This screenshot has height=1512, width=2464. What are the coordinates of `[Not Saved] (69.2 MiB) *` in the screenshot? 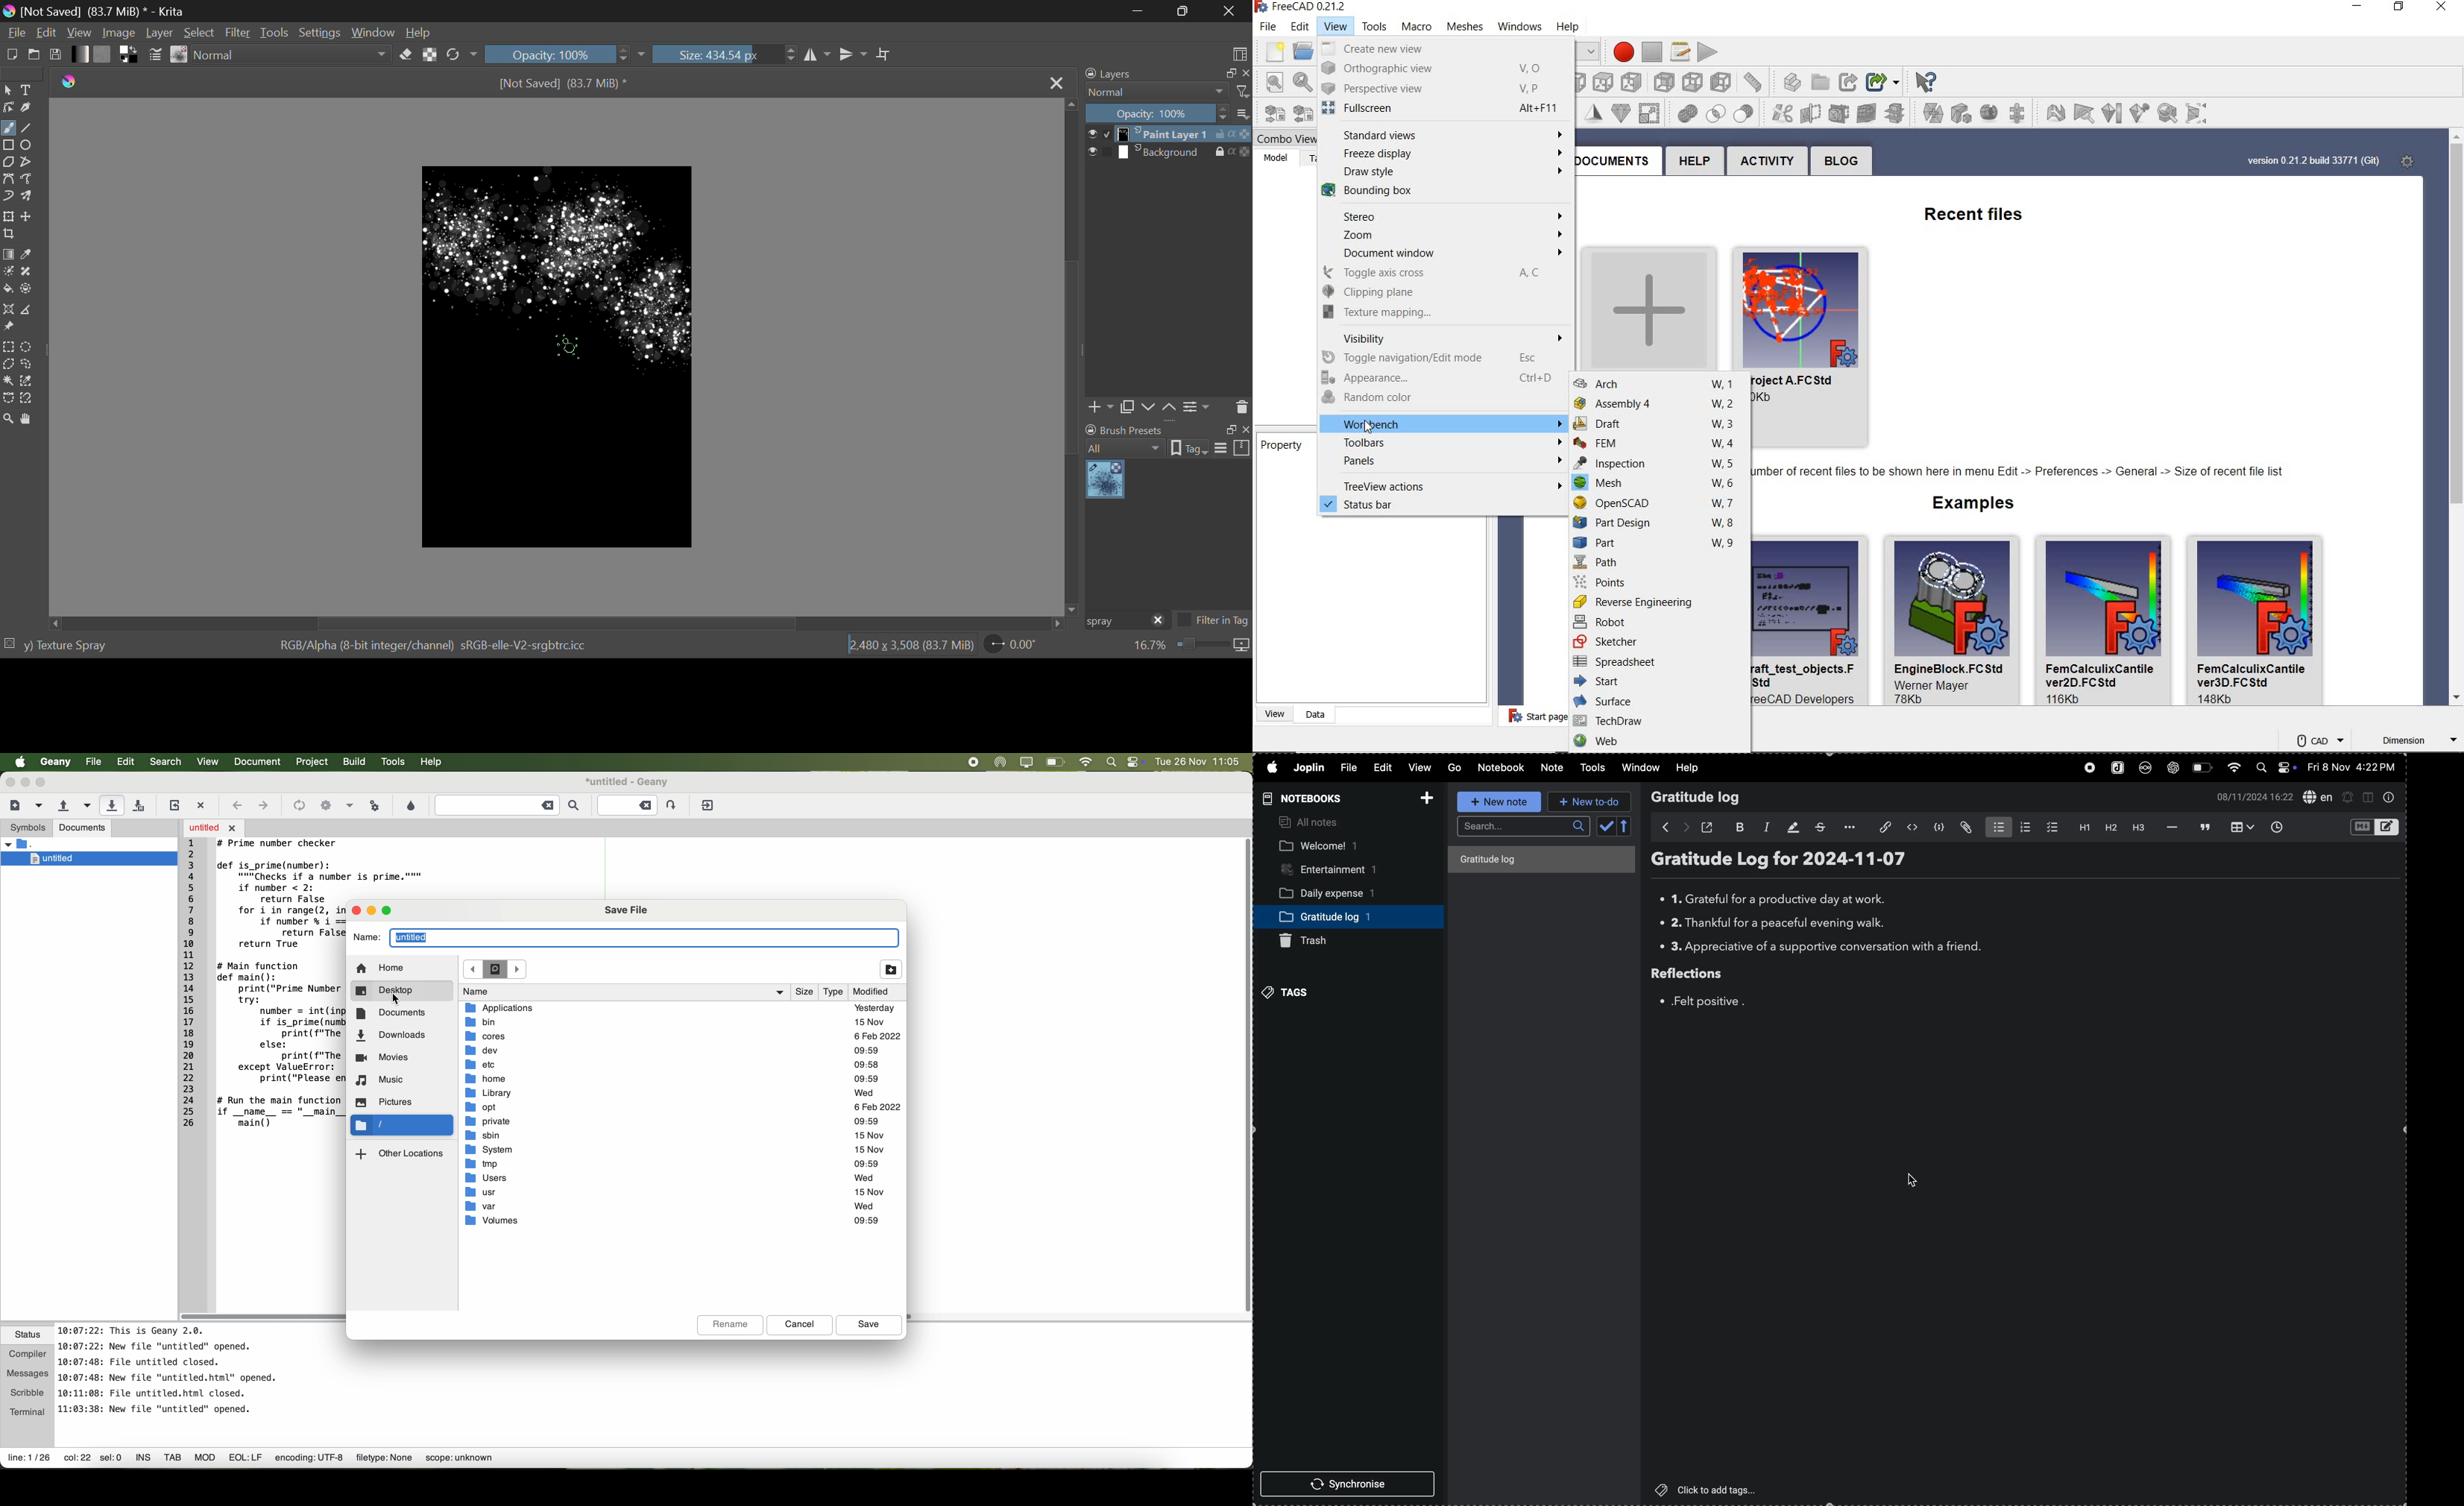 It's located at (564, 85).